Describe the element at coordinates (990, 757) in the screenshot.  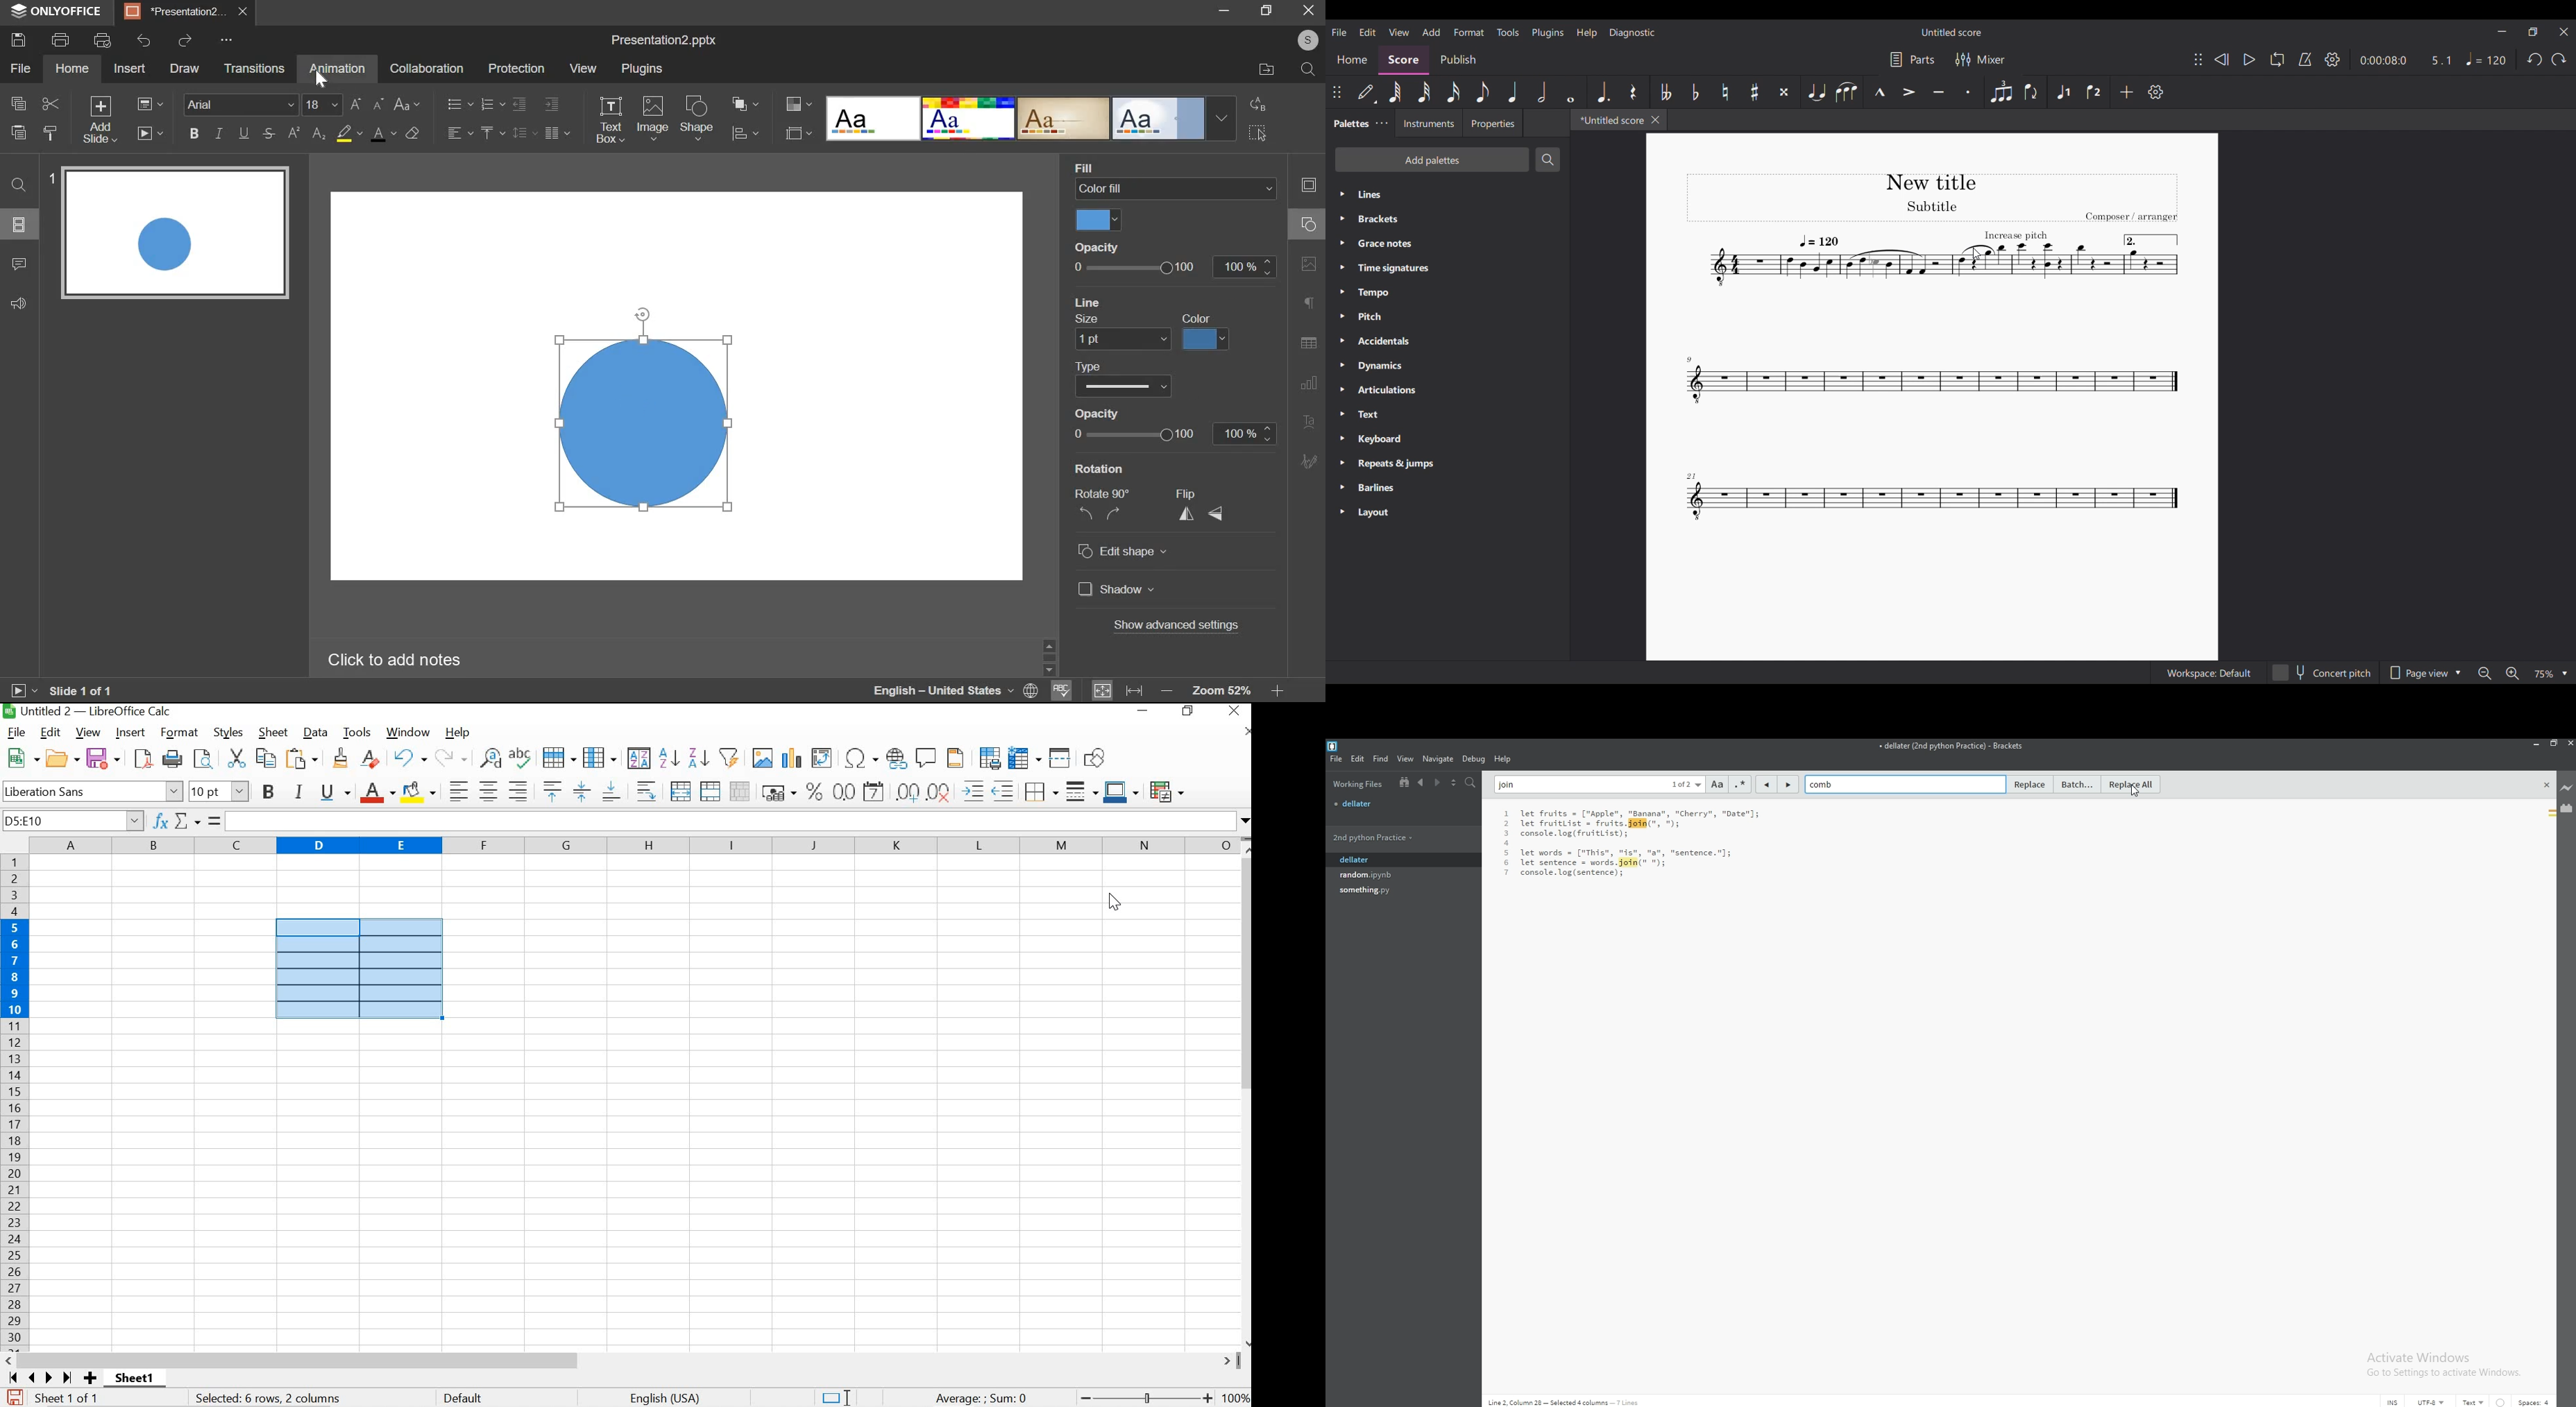
I see `define print area` at that location.